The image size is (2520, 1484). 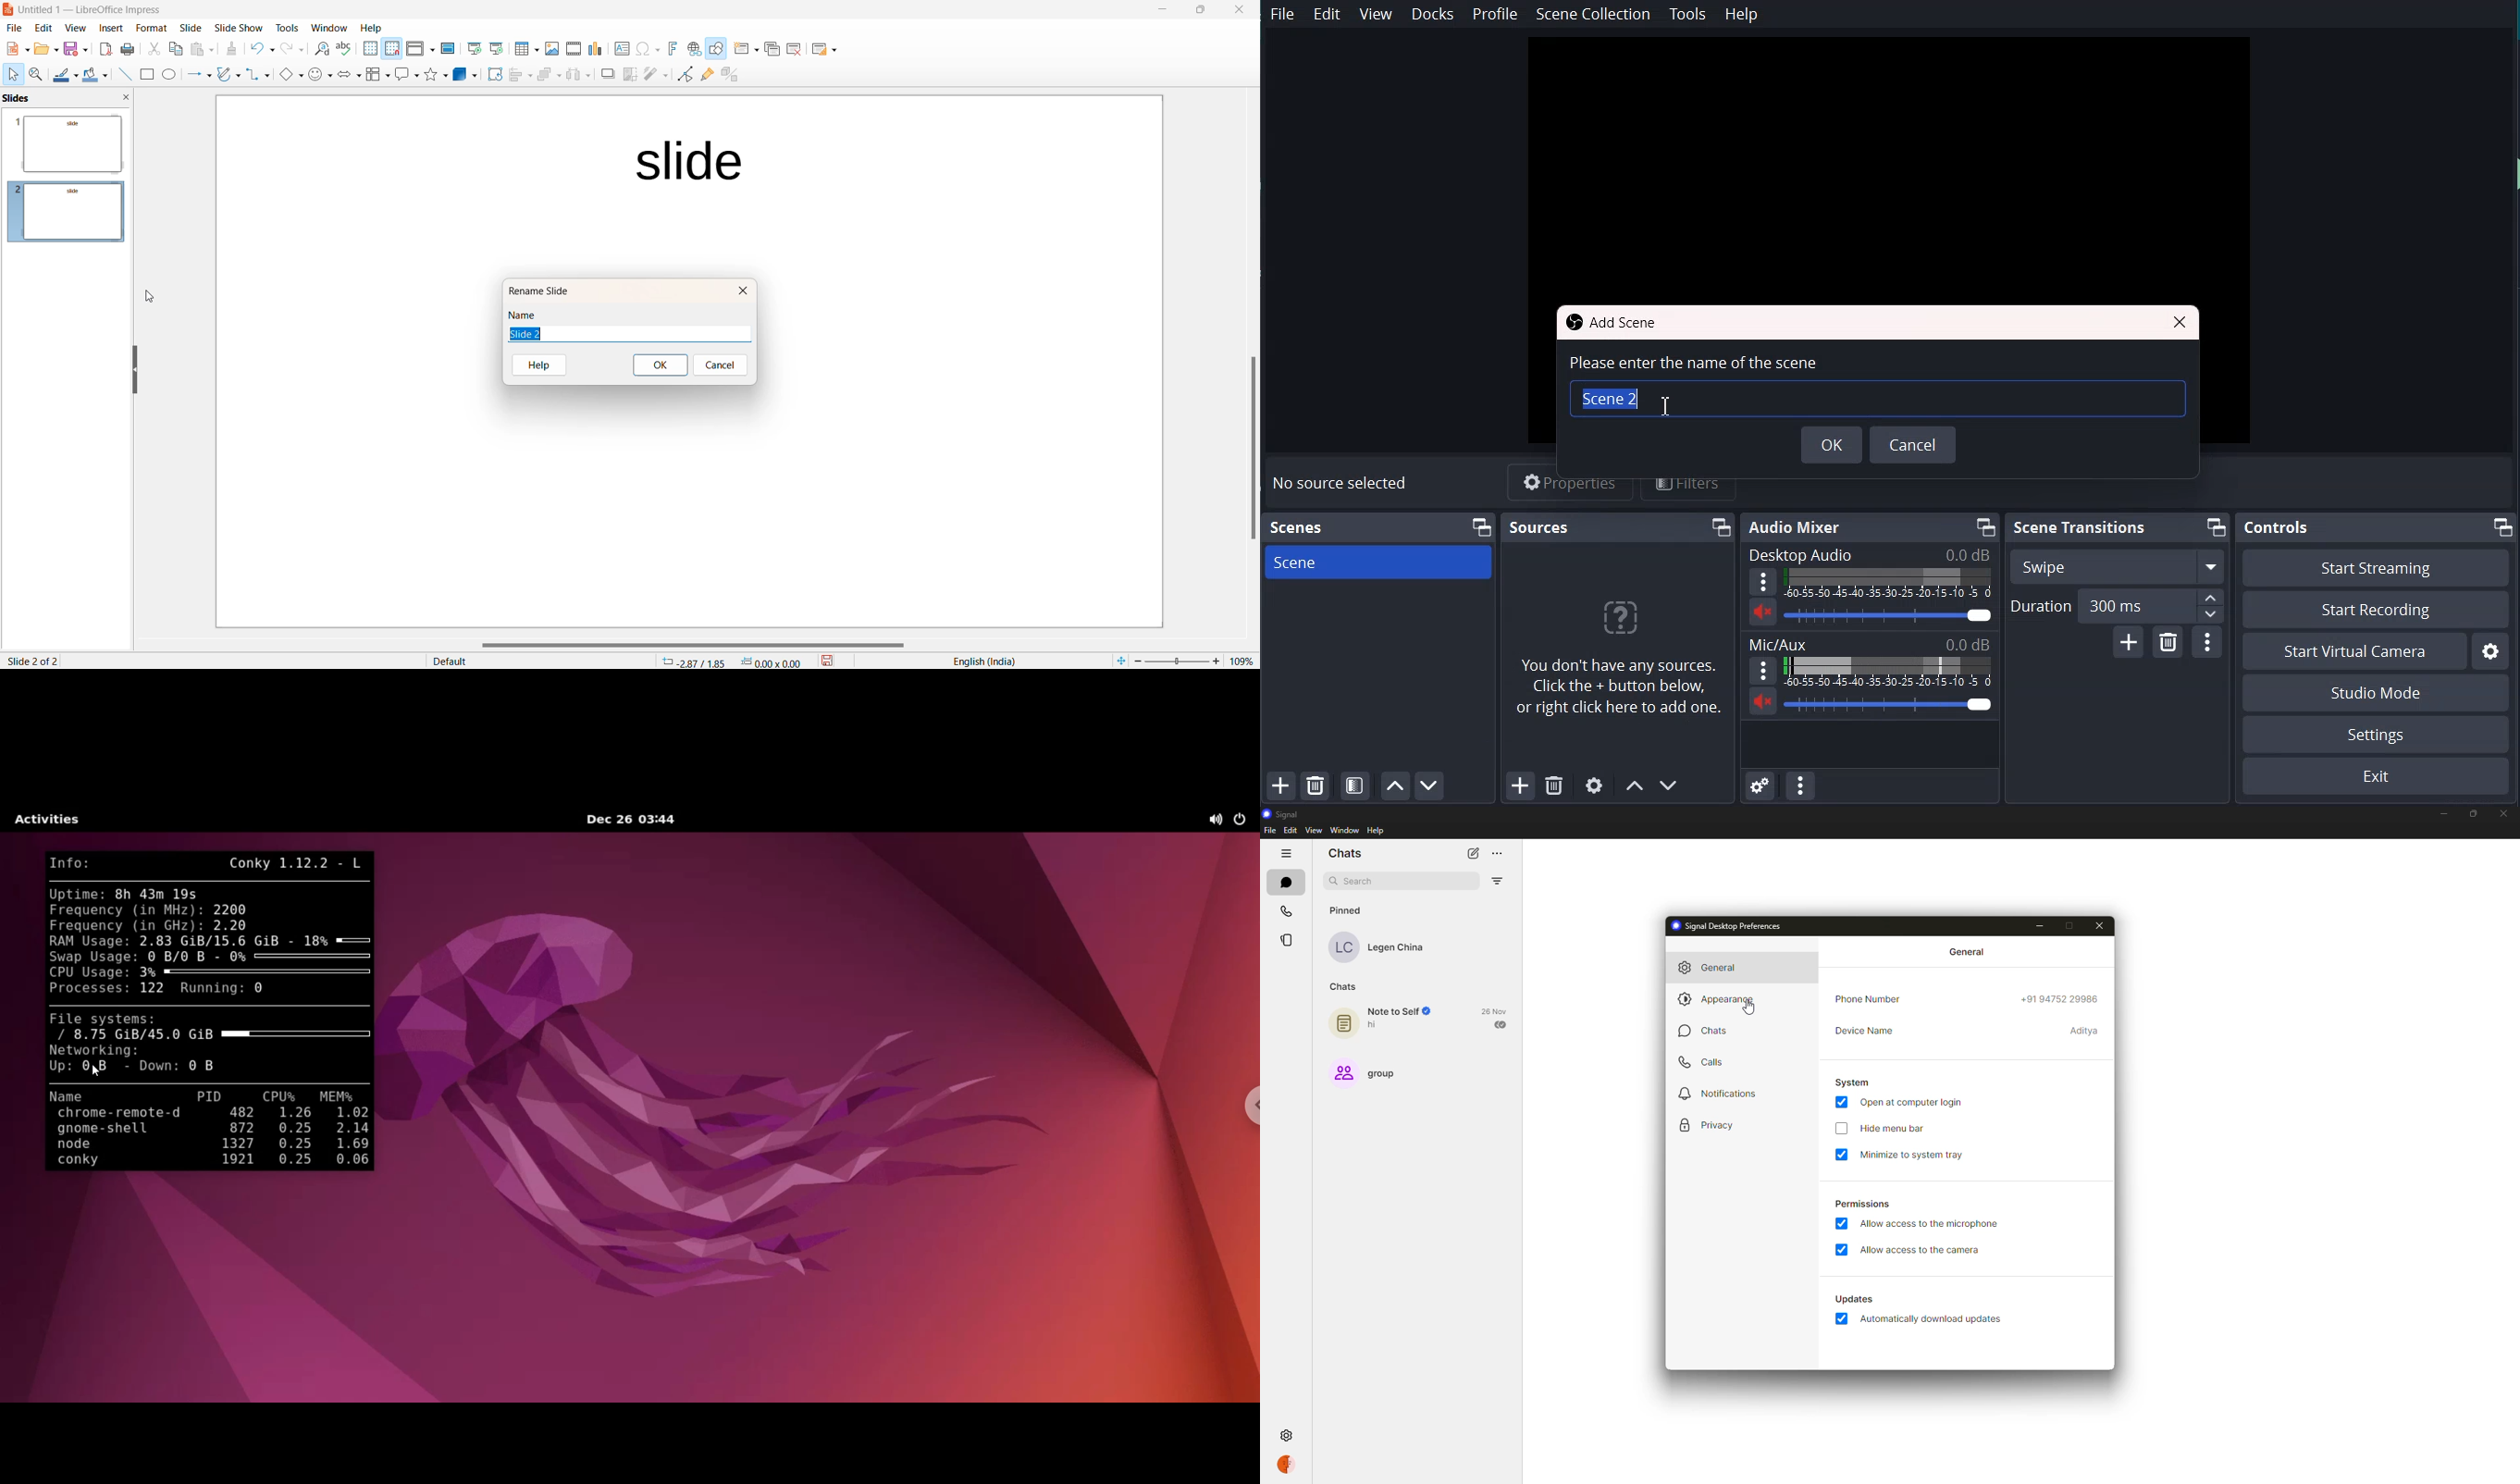 I want to click on cursor location: -2.87/1.85, so click(x=694, y=662).